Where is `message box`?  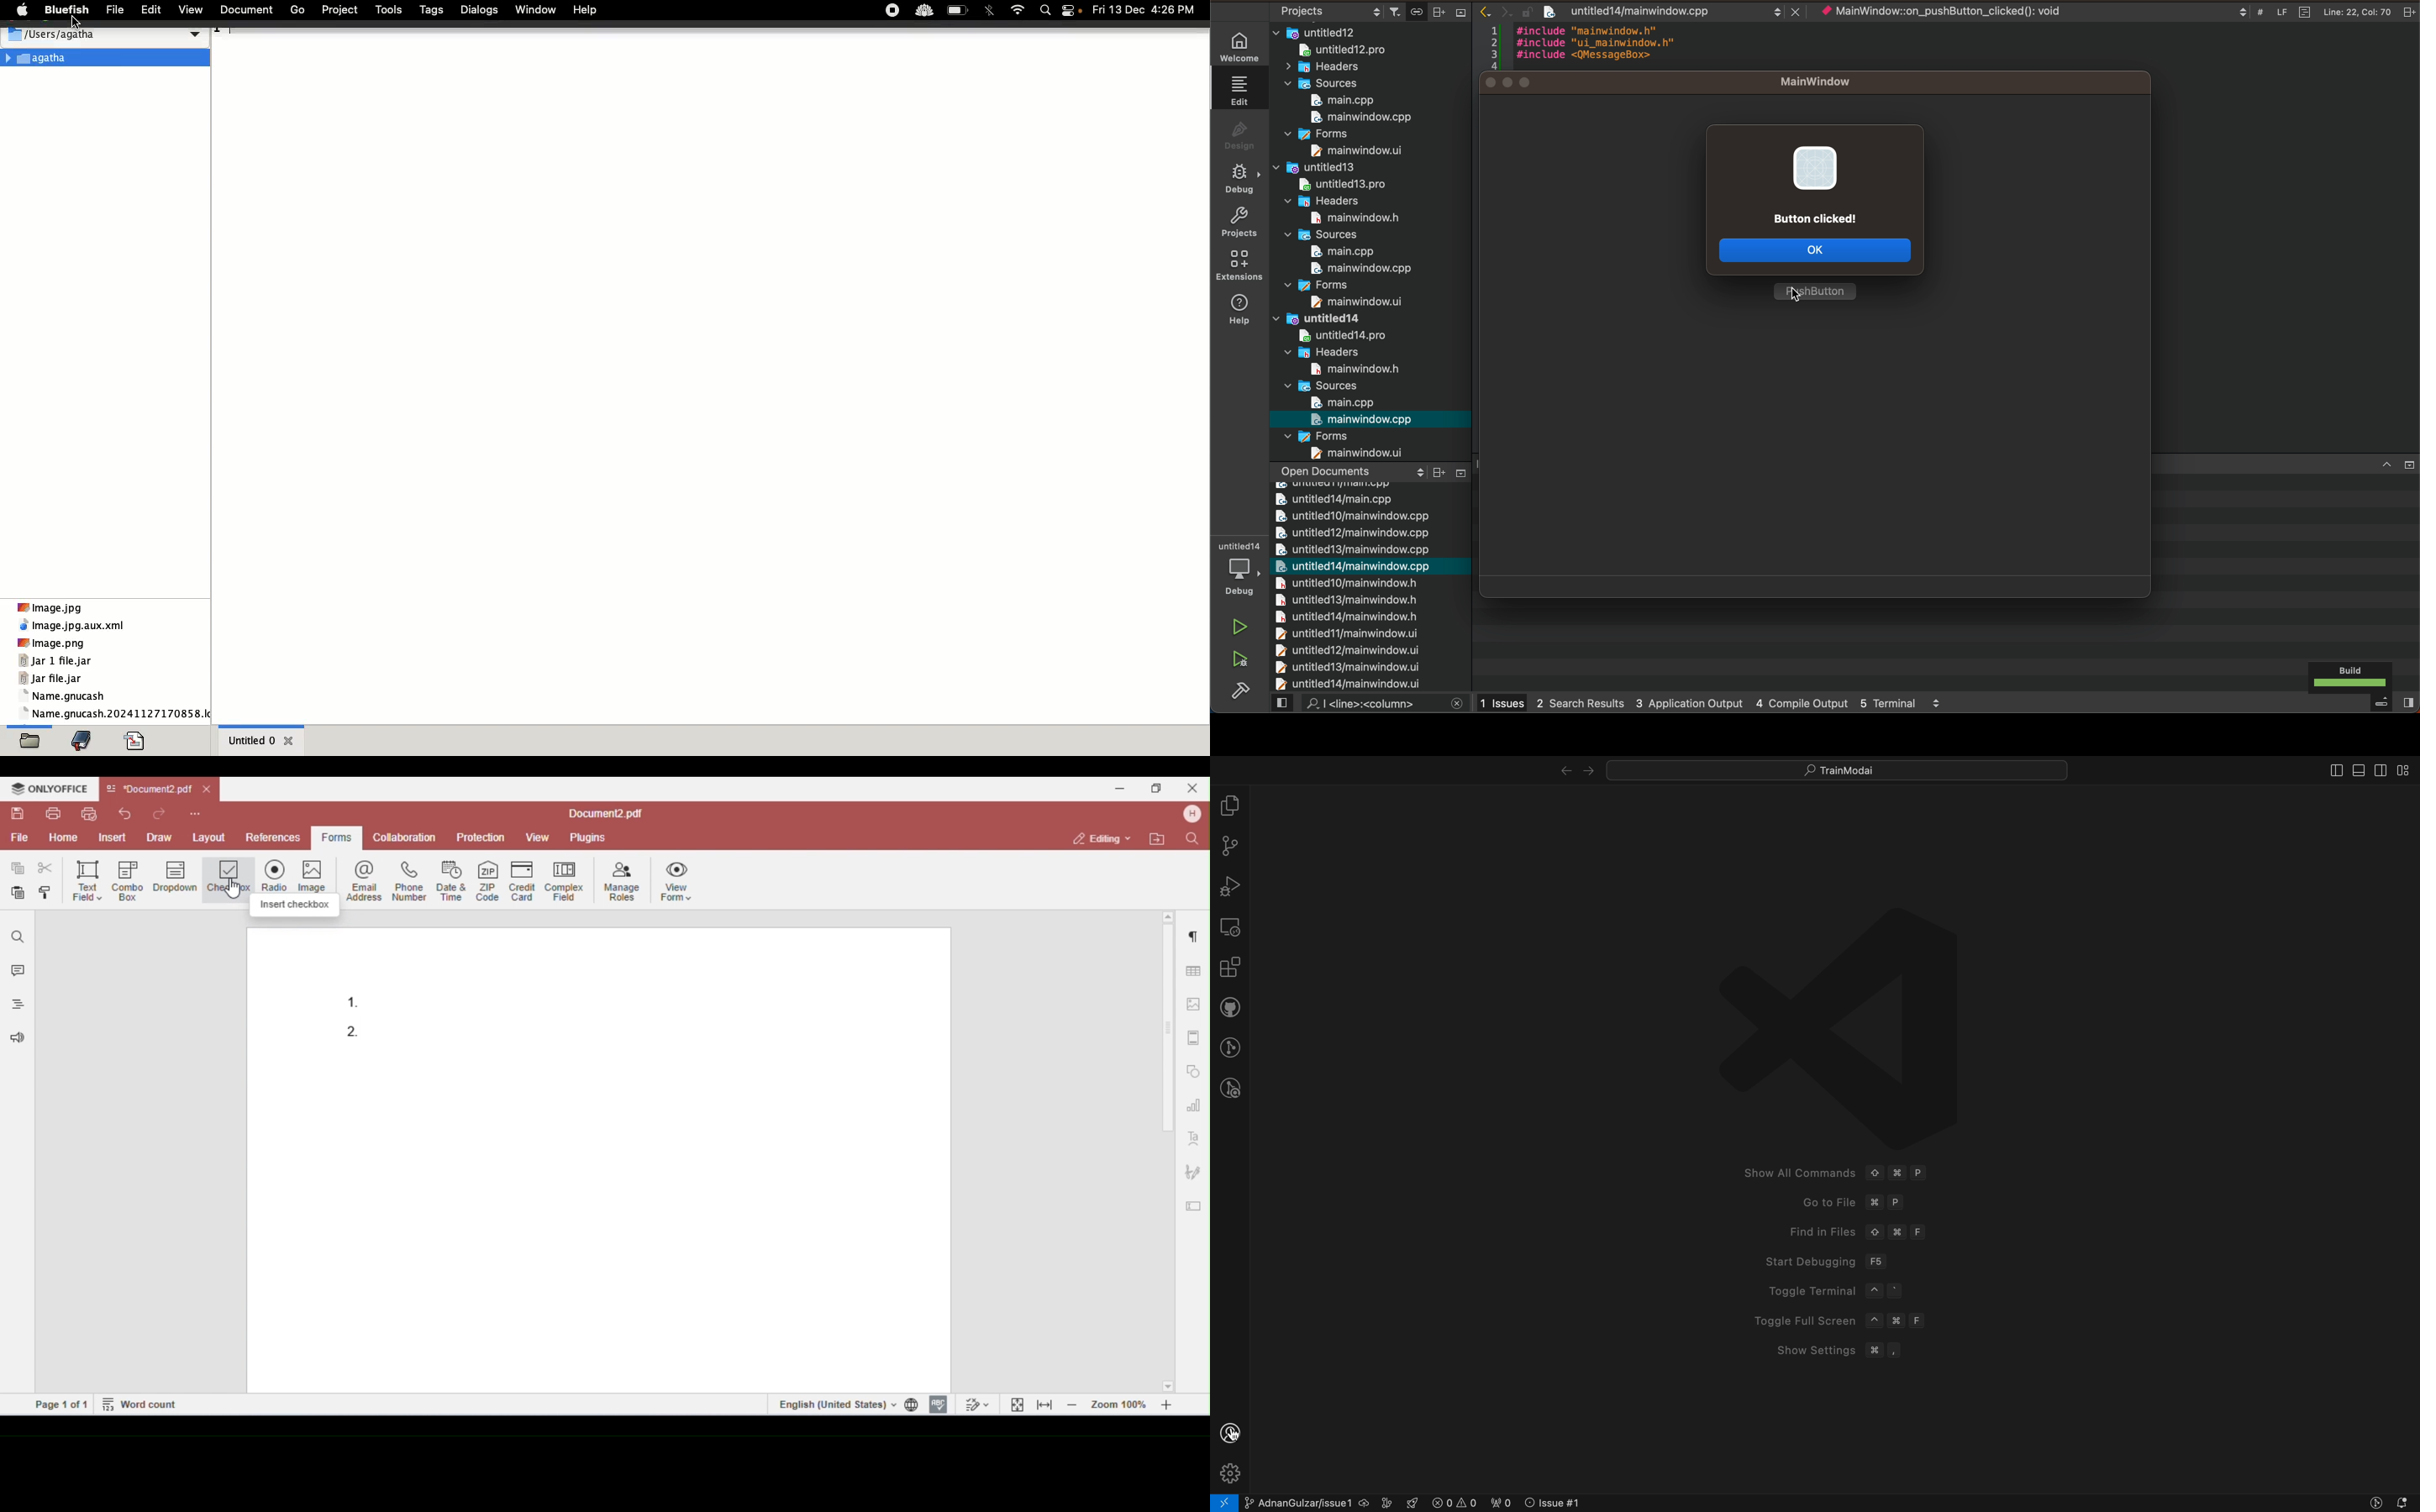 message box is located at coordinates (1816, 179).